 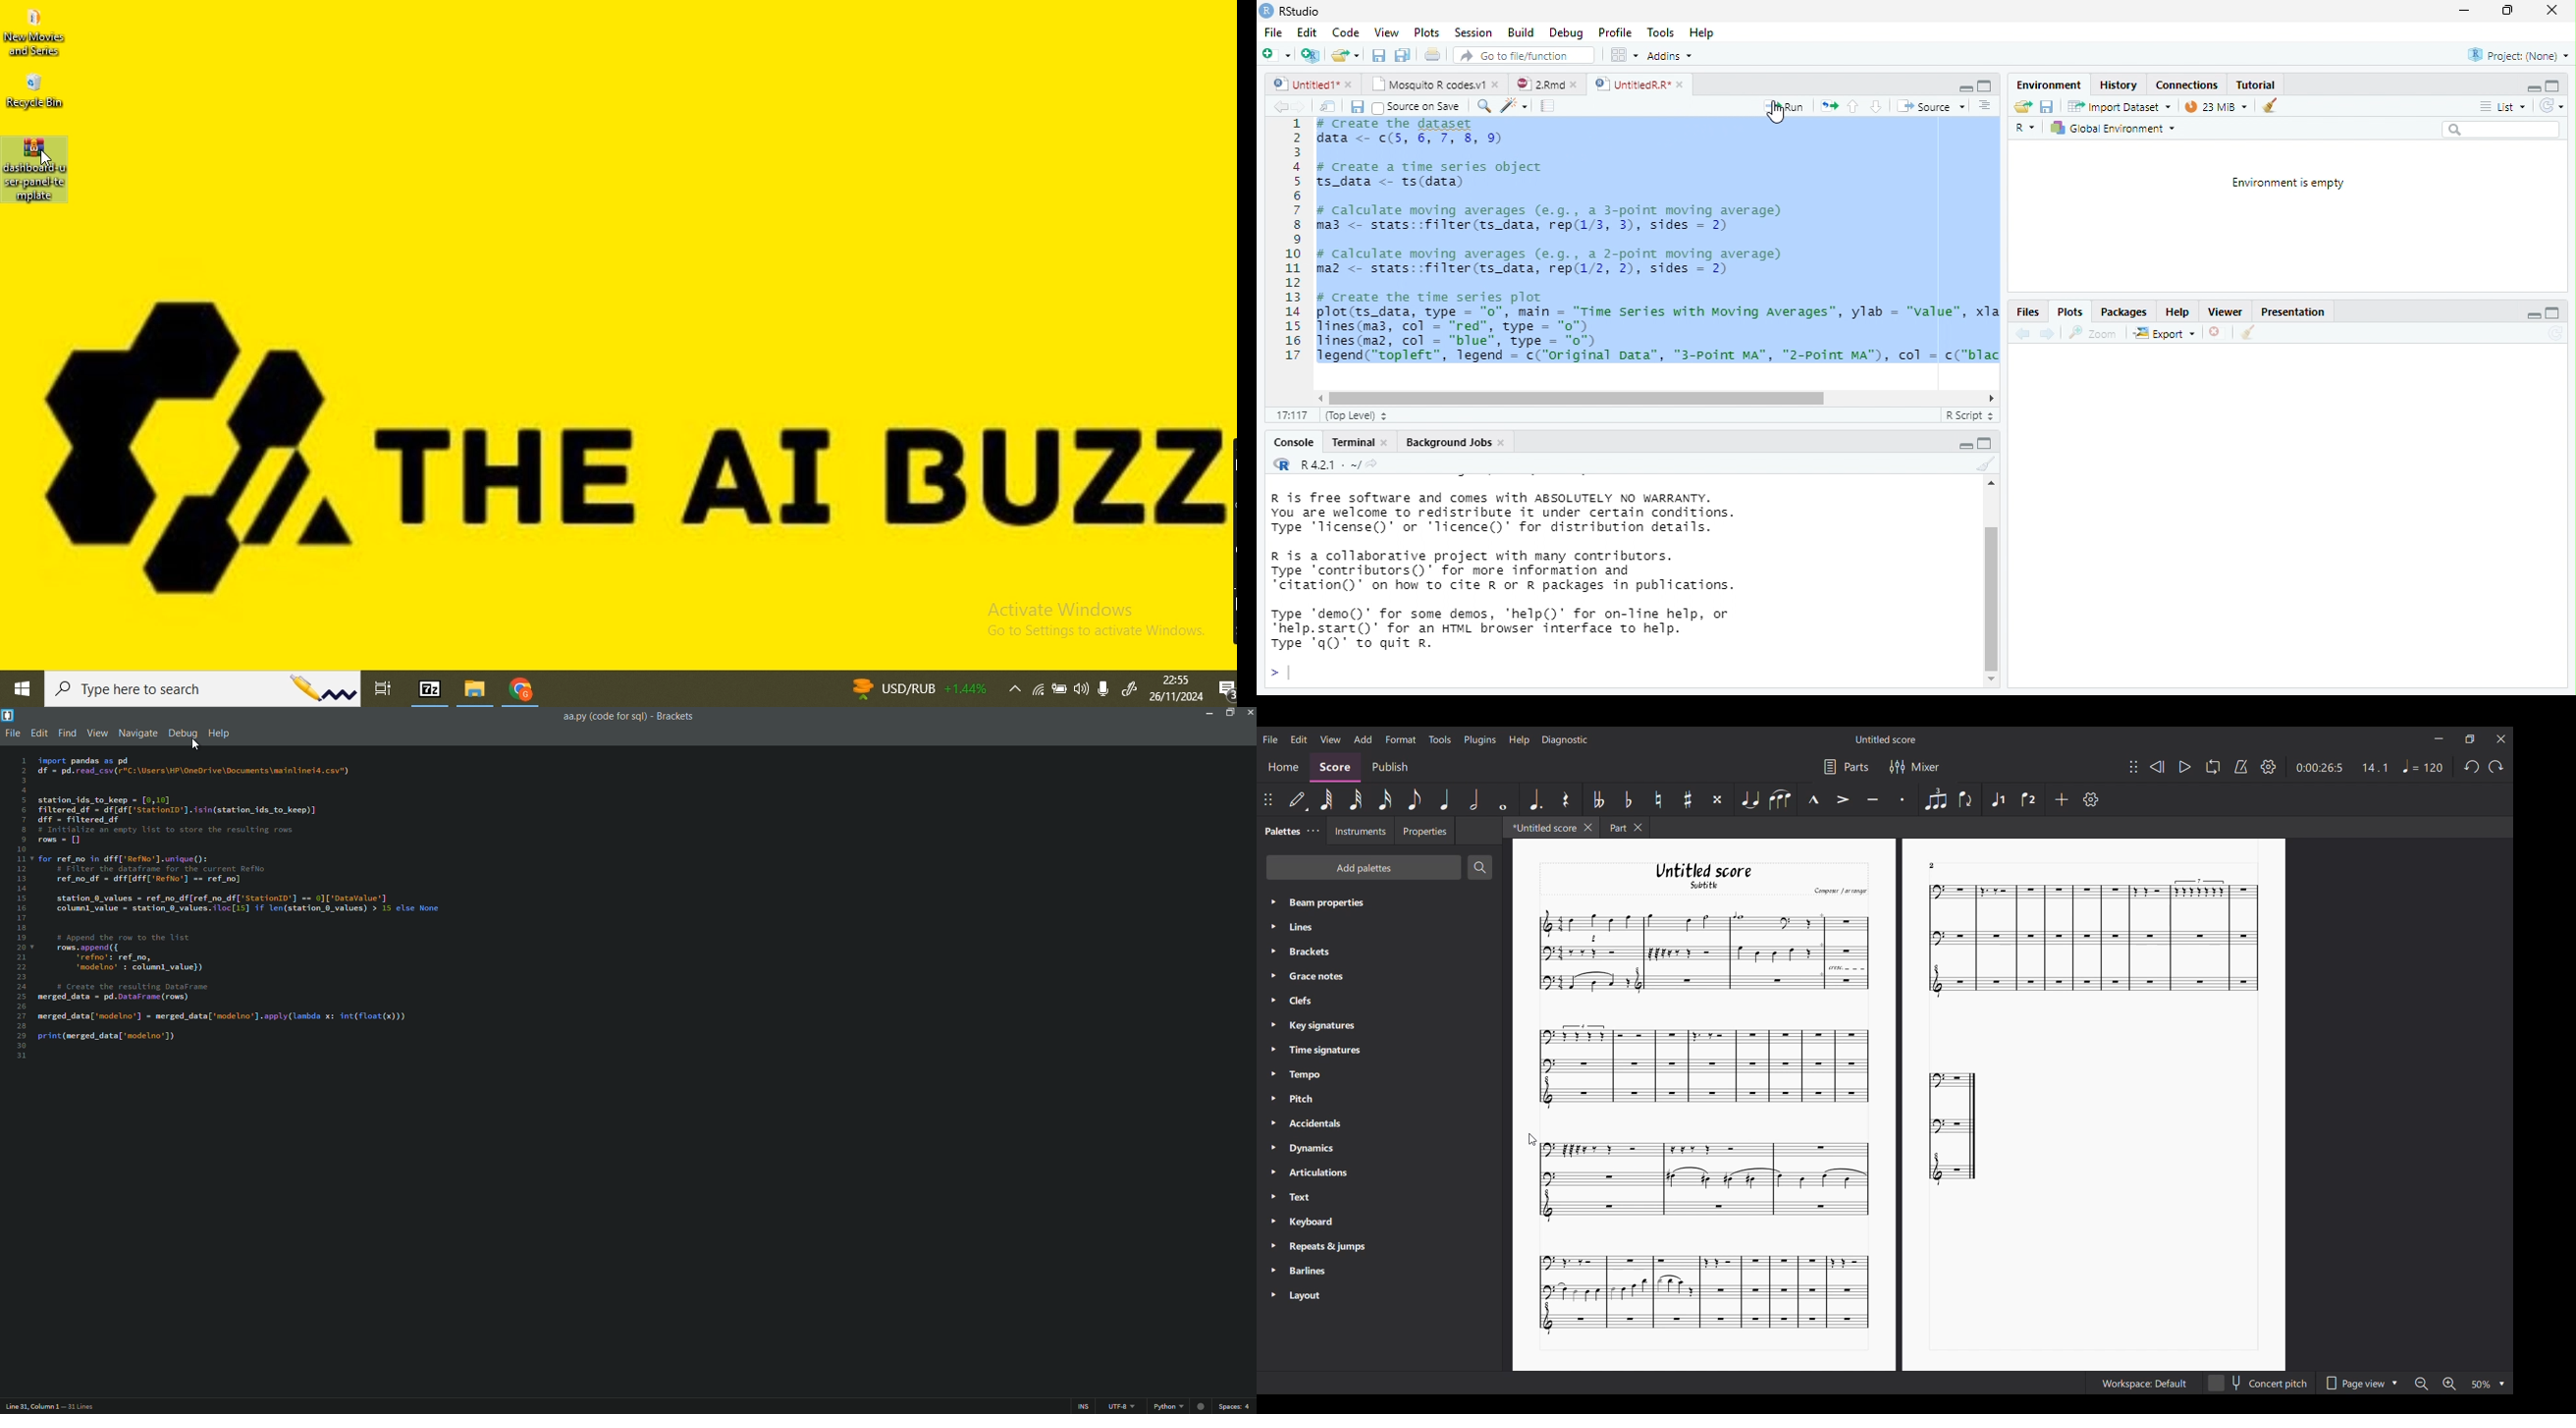 I want to click on space, so click(x=1238, y=1407).